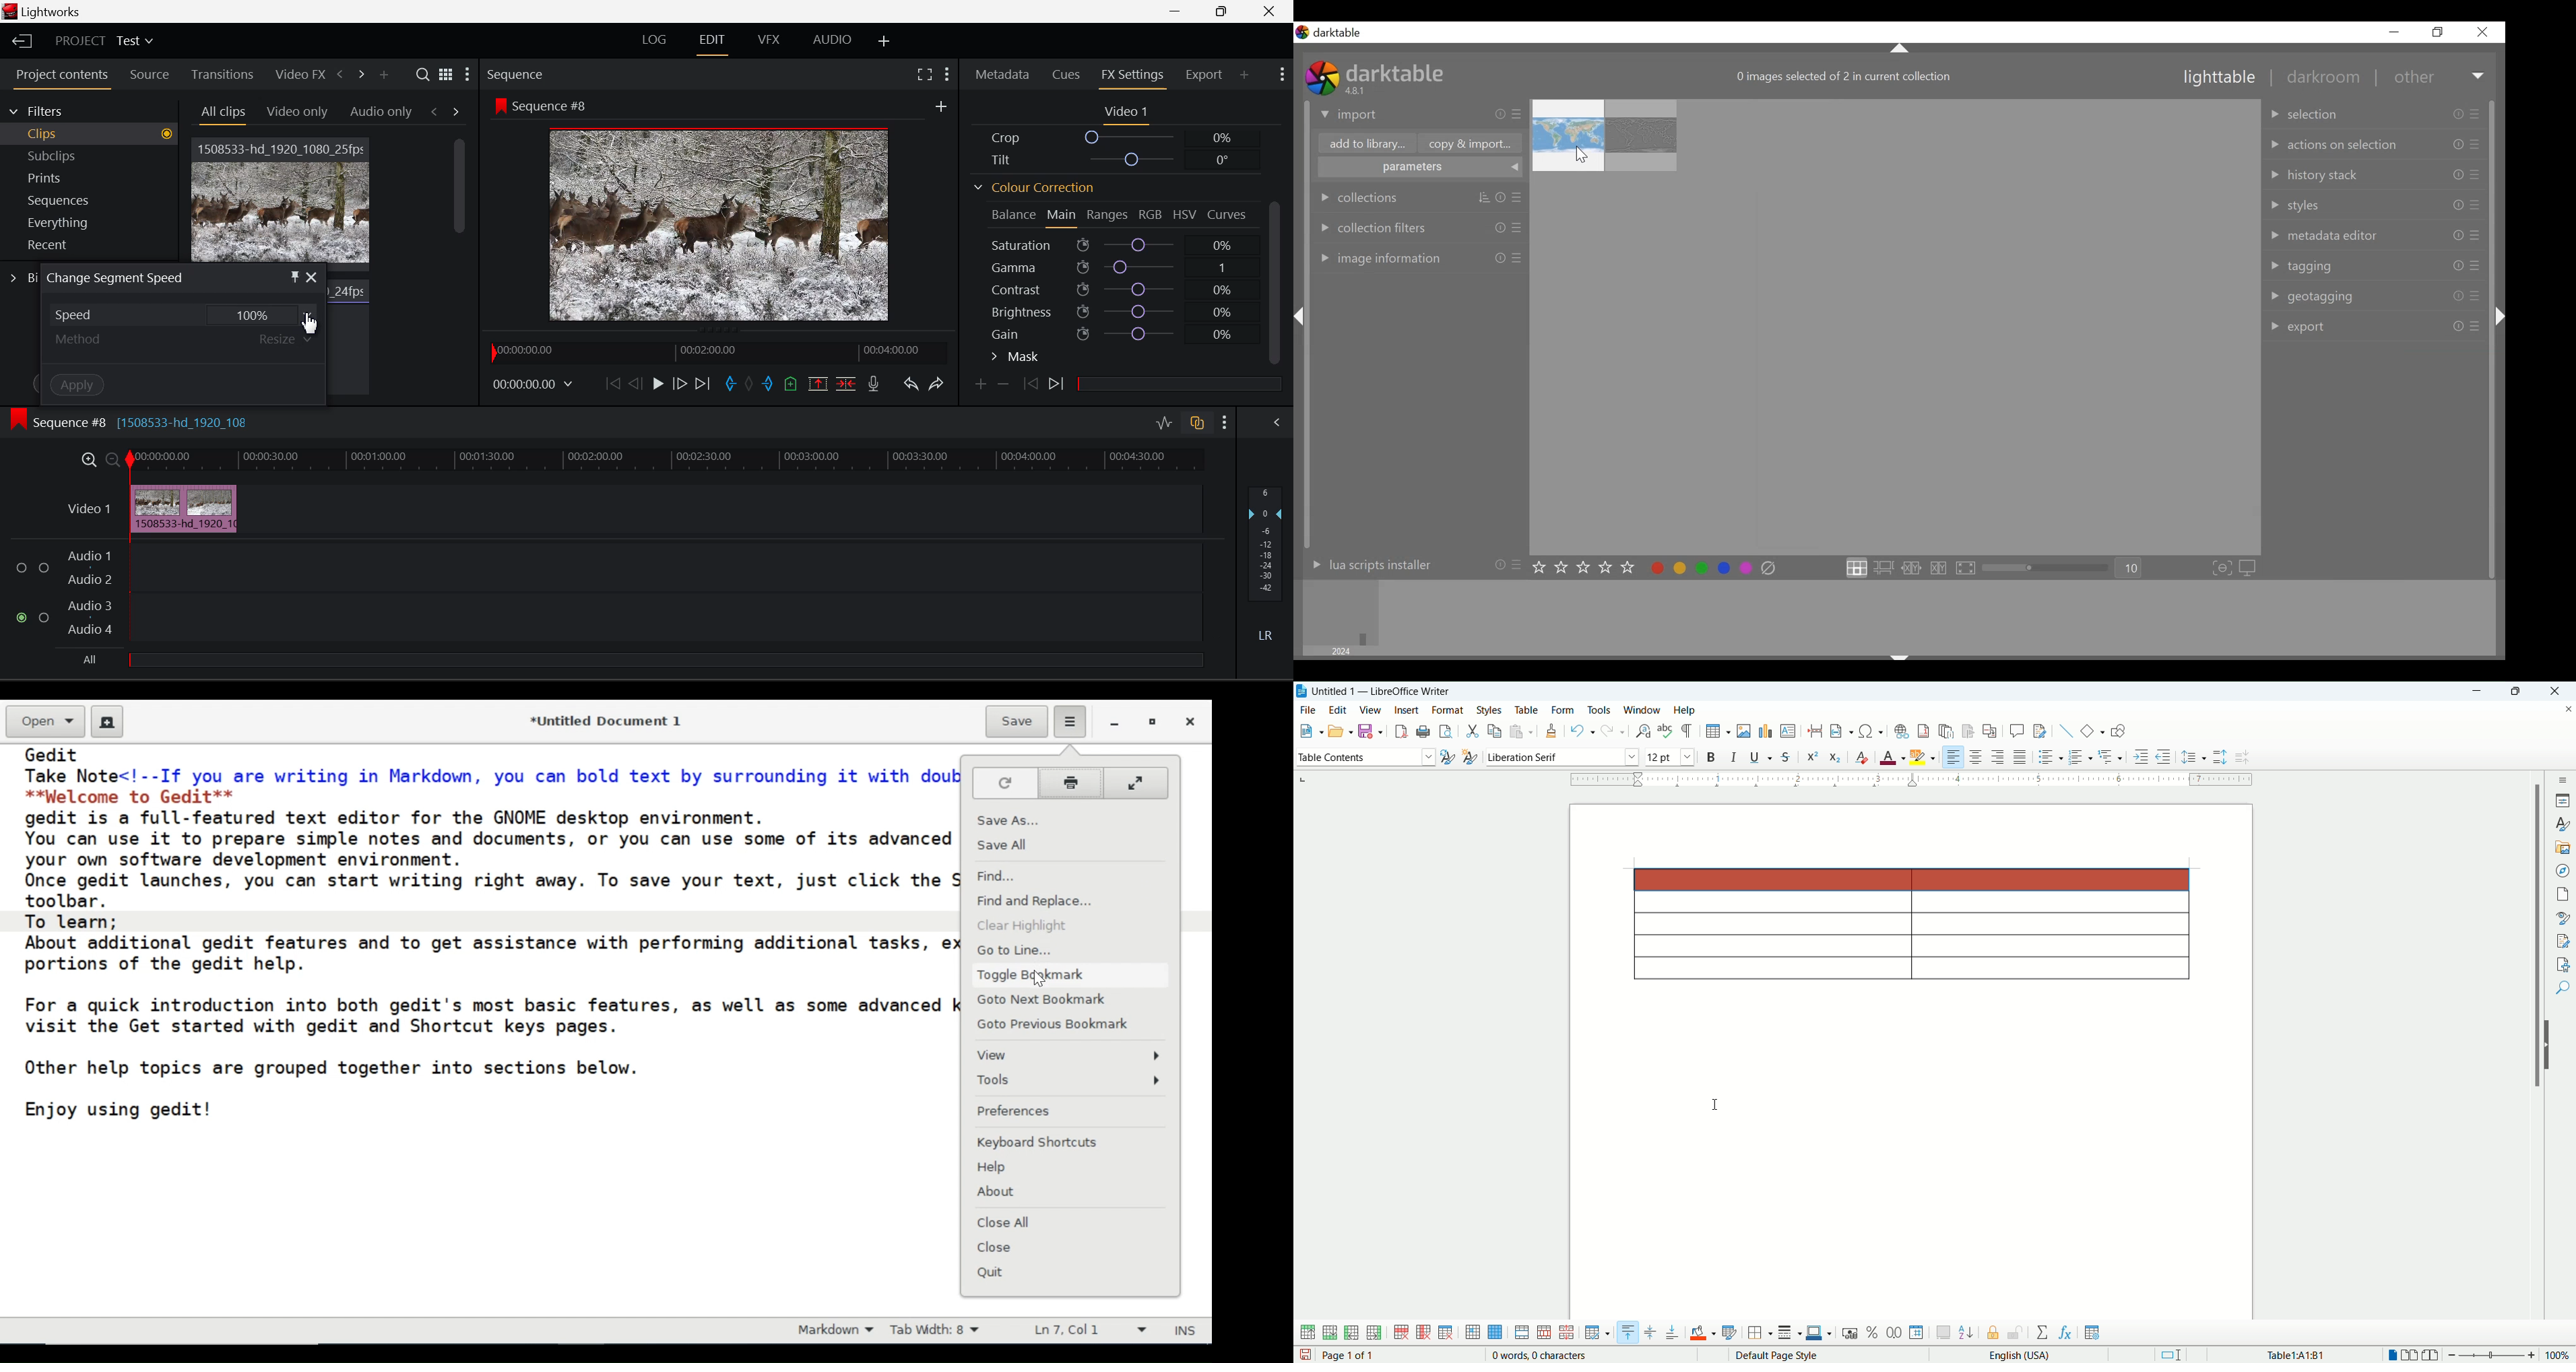 Image resolution: width=2576 pixels, height=1372 pixels. I want to click on copy  & Import, so click(1473, 143).